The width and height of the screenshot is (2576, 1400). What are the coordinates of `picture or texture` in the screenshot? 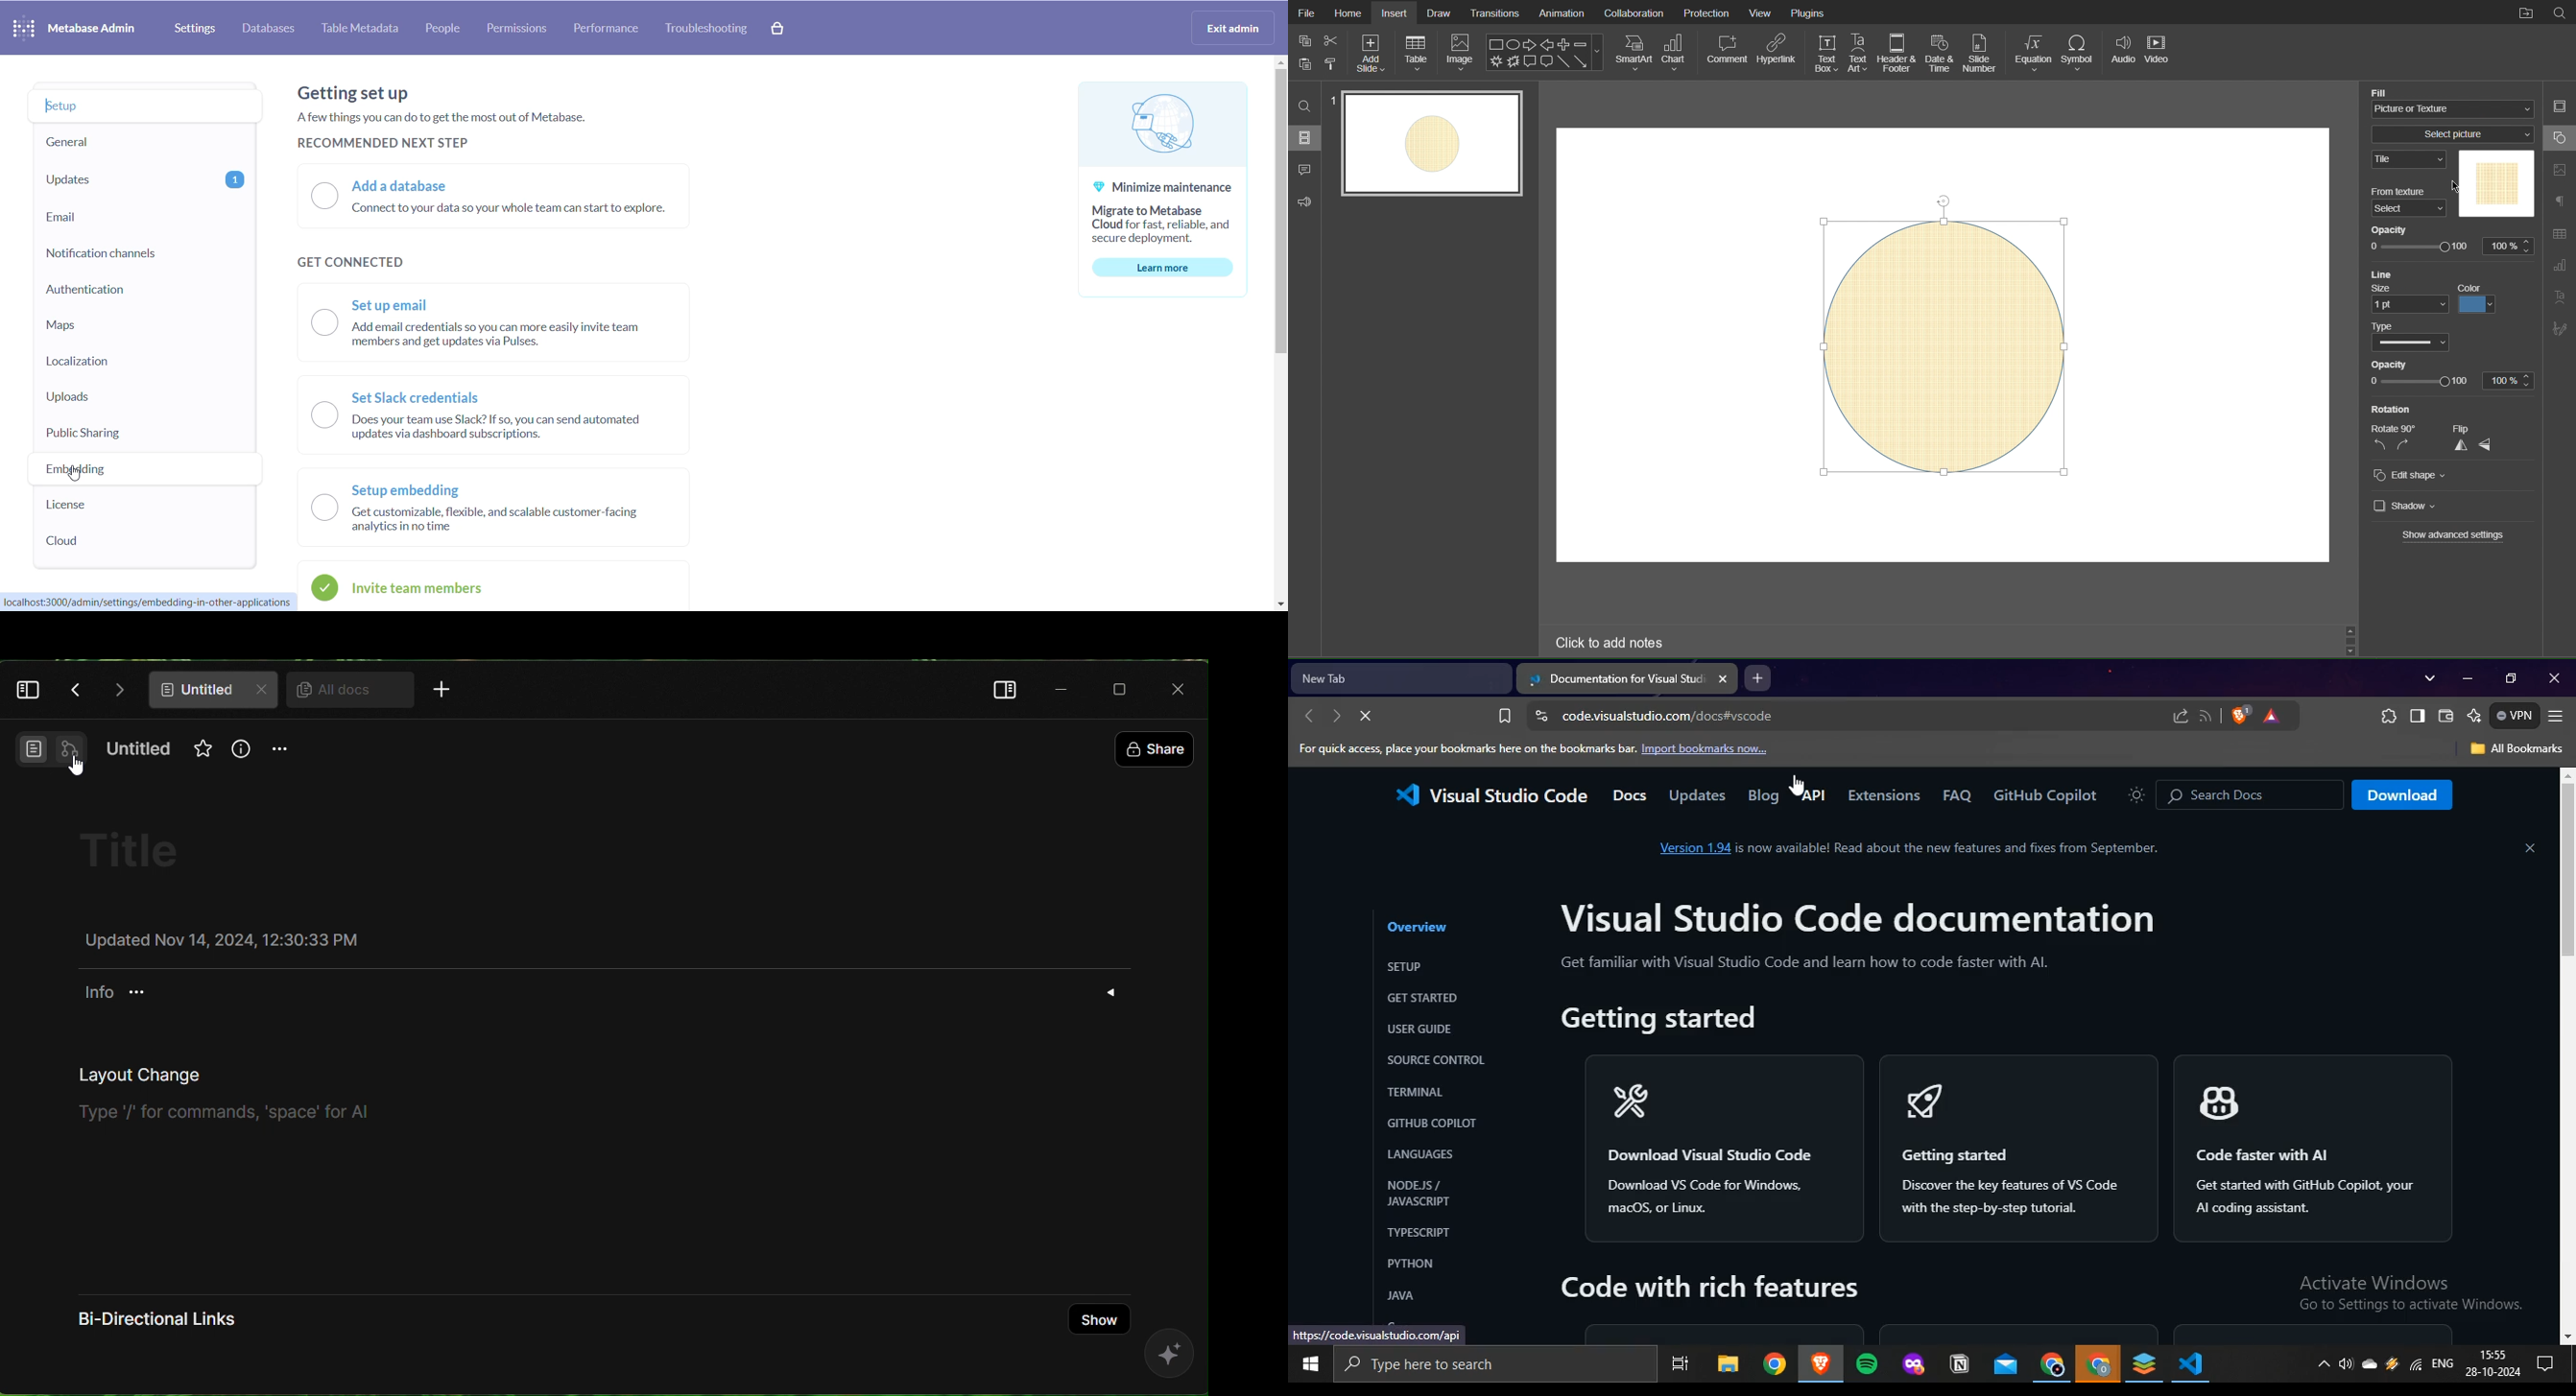 It's located at (2454, 108).